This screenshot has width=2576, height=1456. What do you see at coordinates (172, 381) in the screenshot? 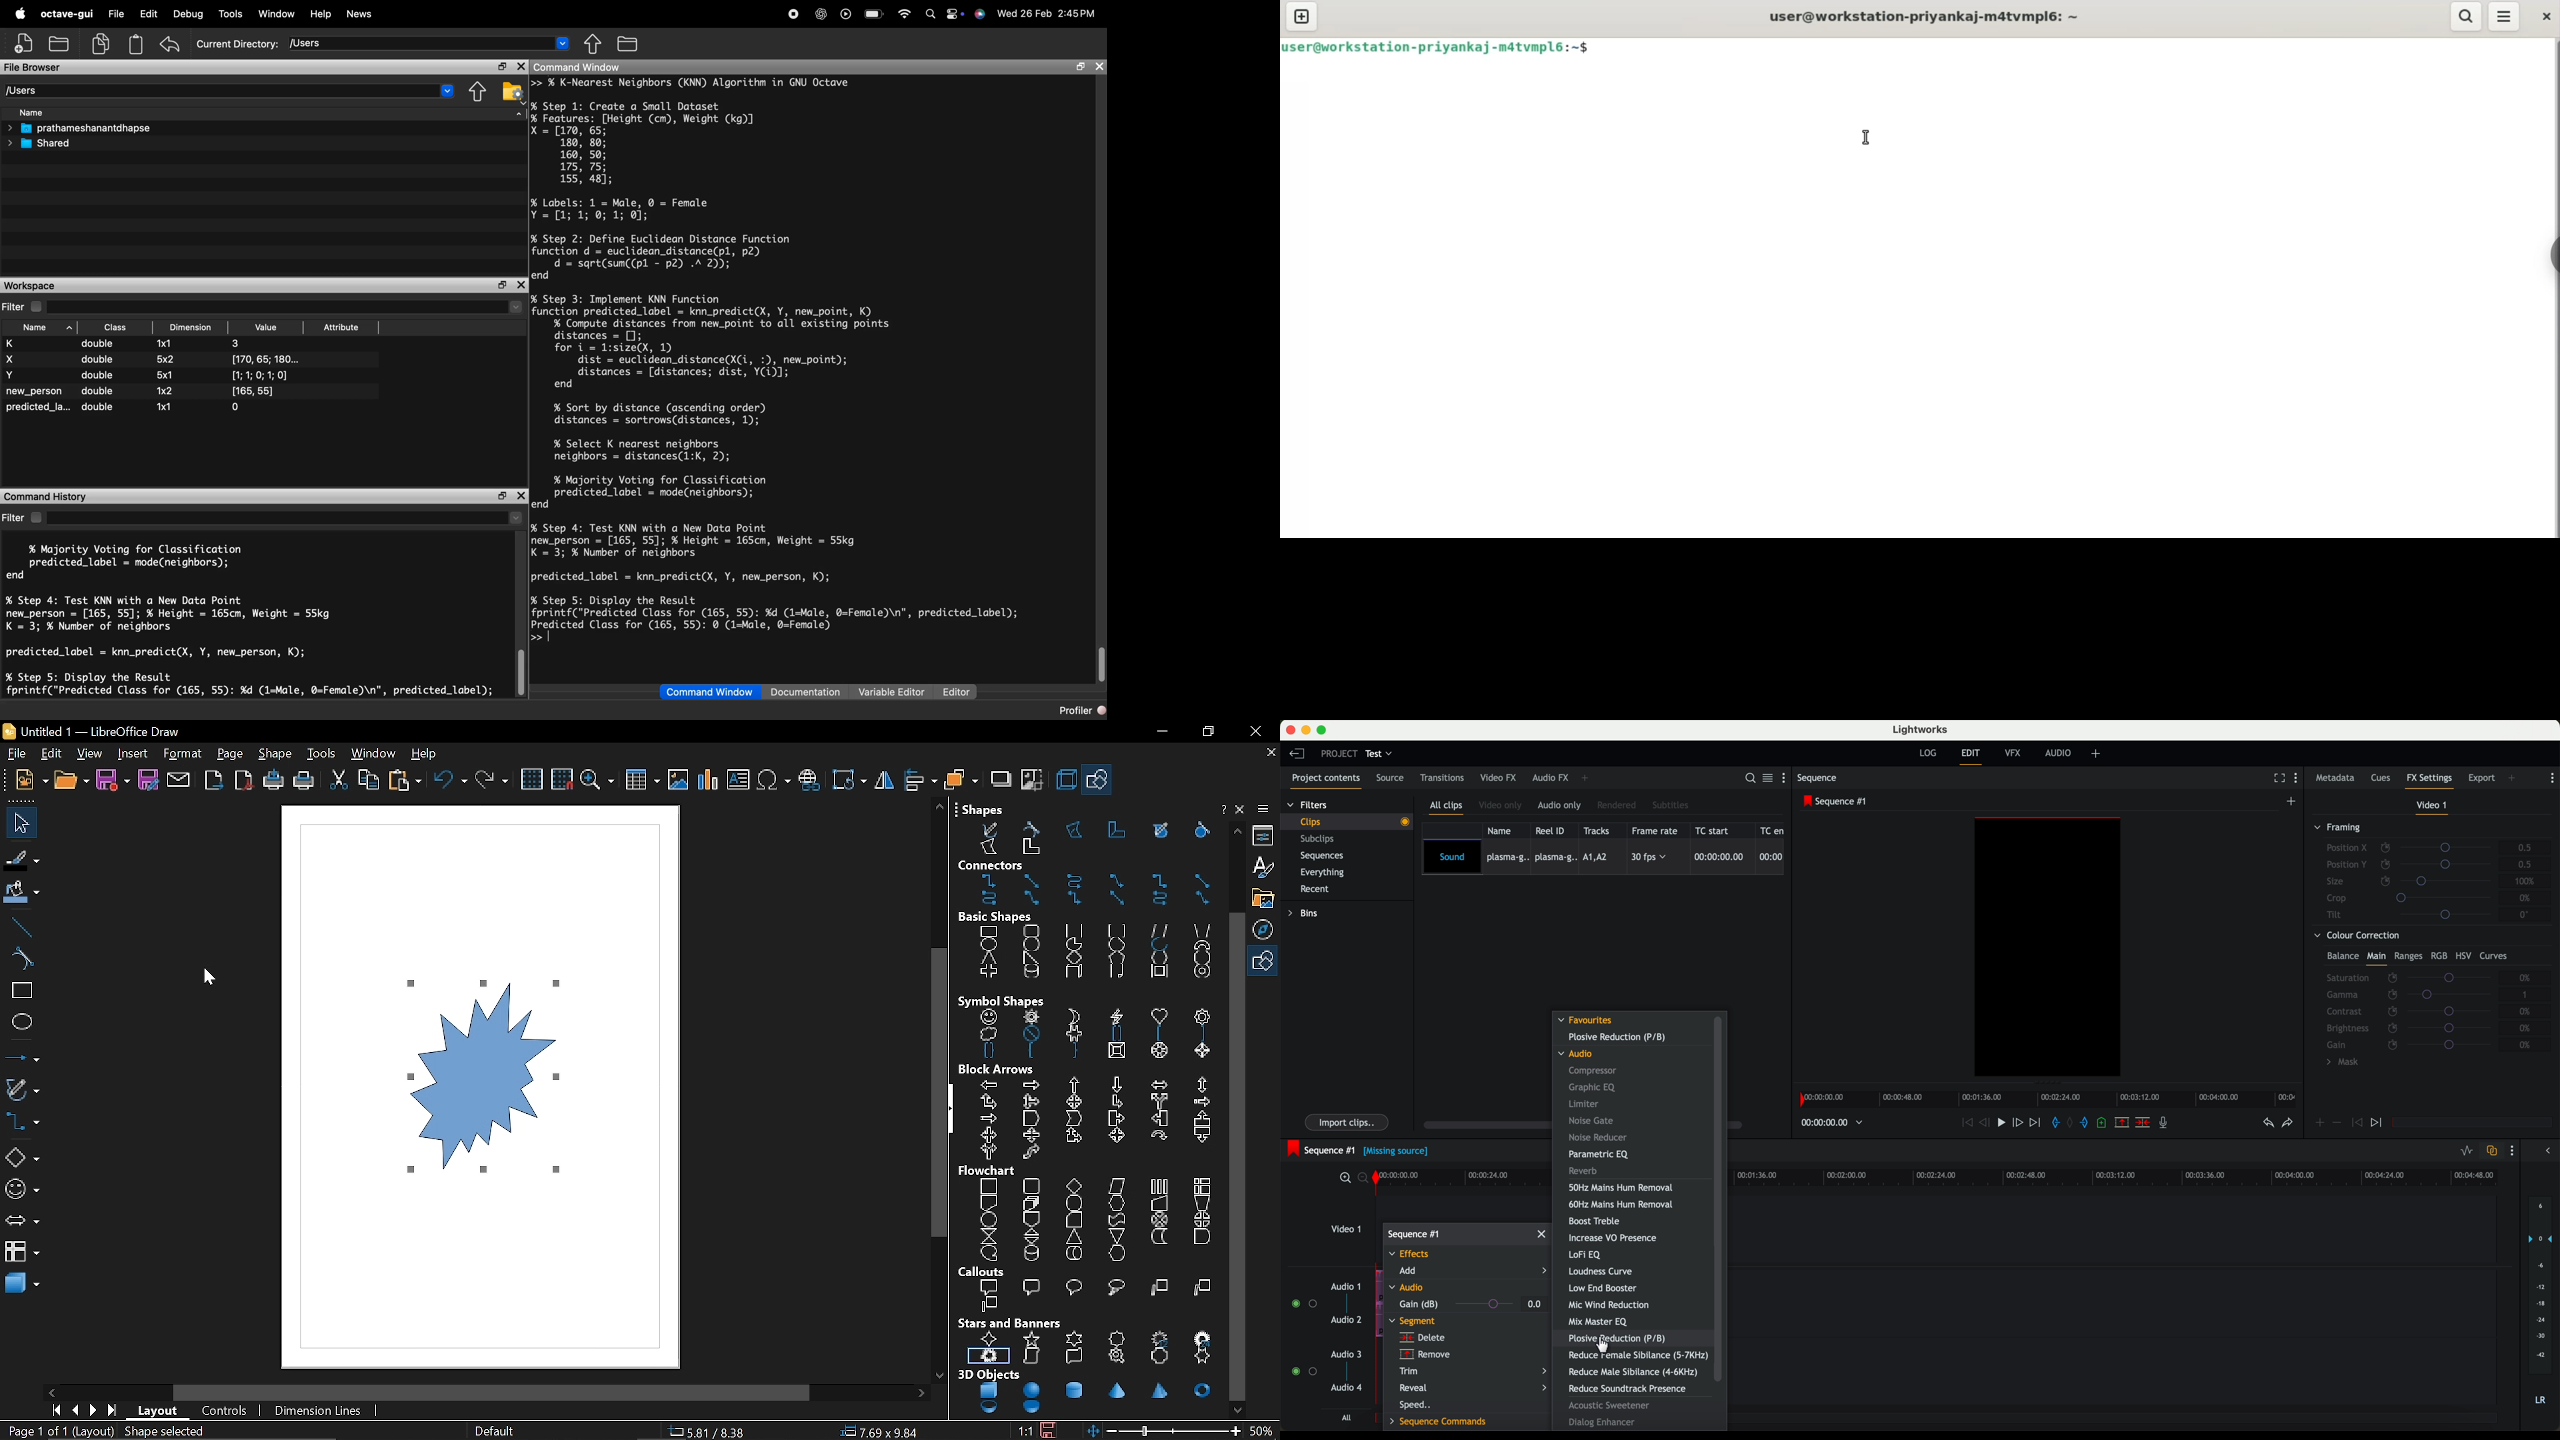
I see `K double x1 3X double 5x2 [170, 65; 180...Y double 5x1 [1;1; 0; 1; 0]new_person double 1x2 [165, 55]predicted_la... double 1x1 0` at bounding box center [172, 381].